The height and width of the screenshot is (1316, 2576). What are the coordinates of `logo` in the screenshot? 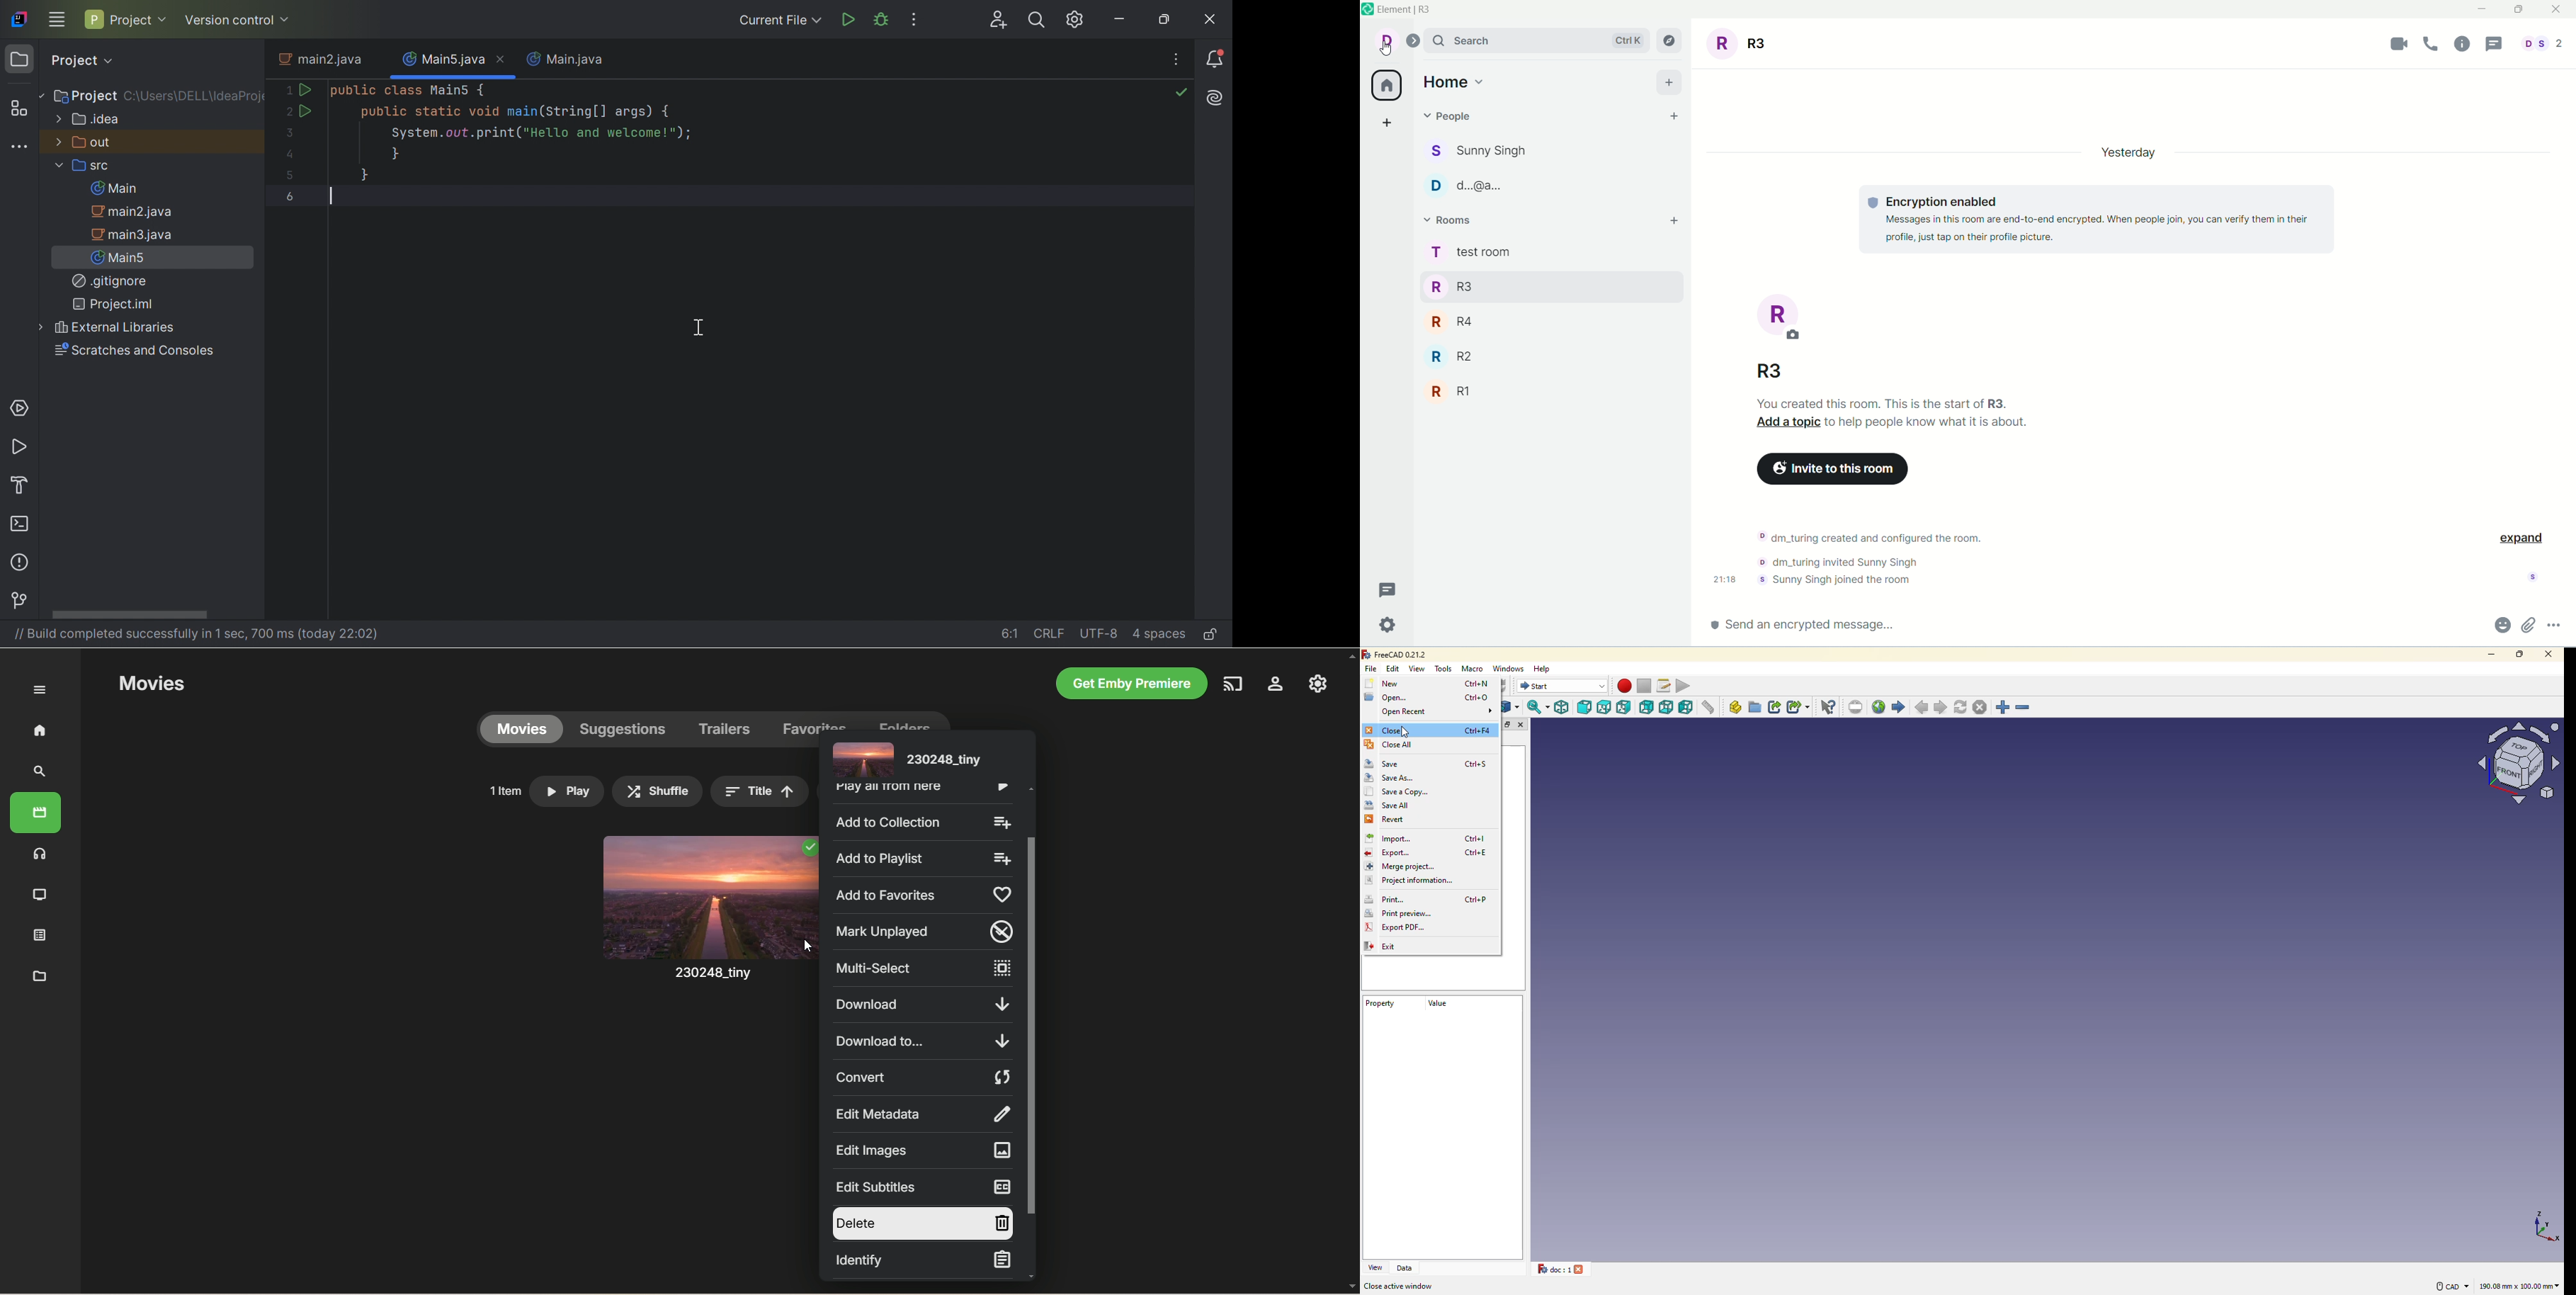 It's located at (1367, 11).